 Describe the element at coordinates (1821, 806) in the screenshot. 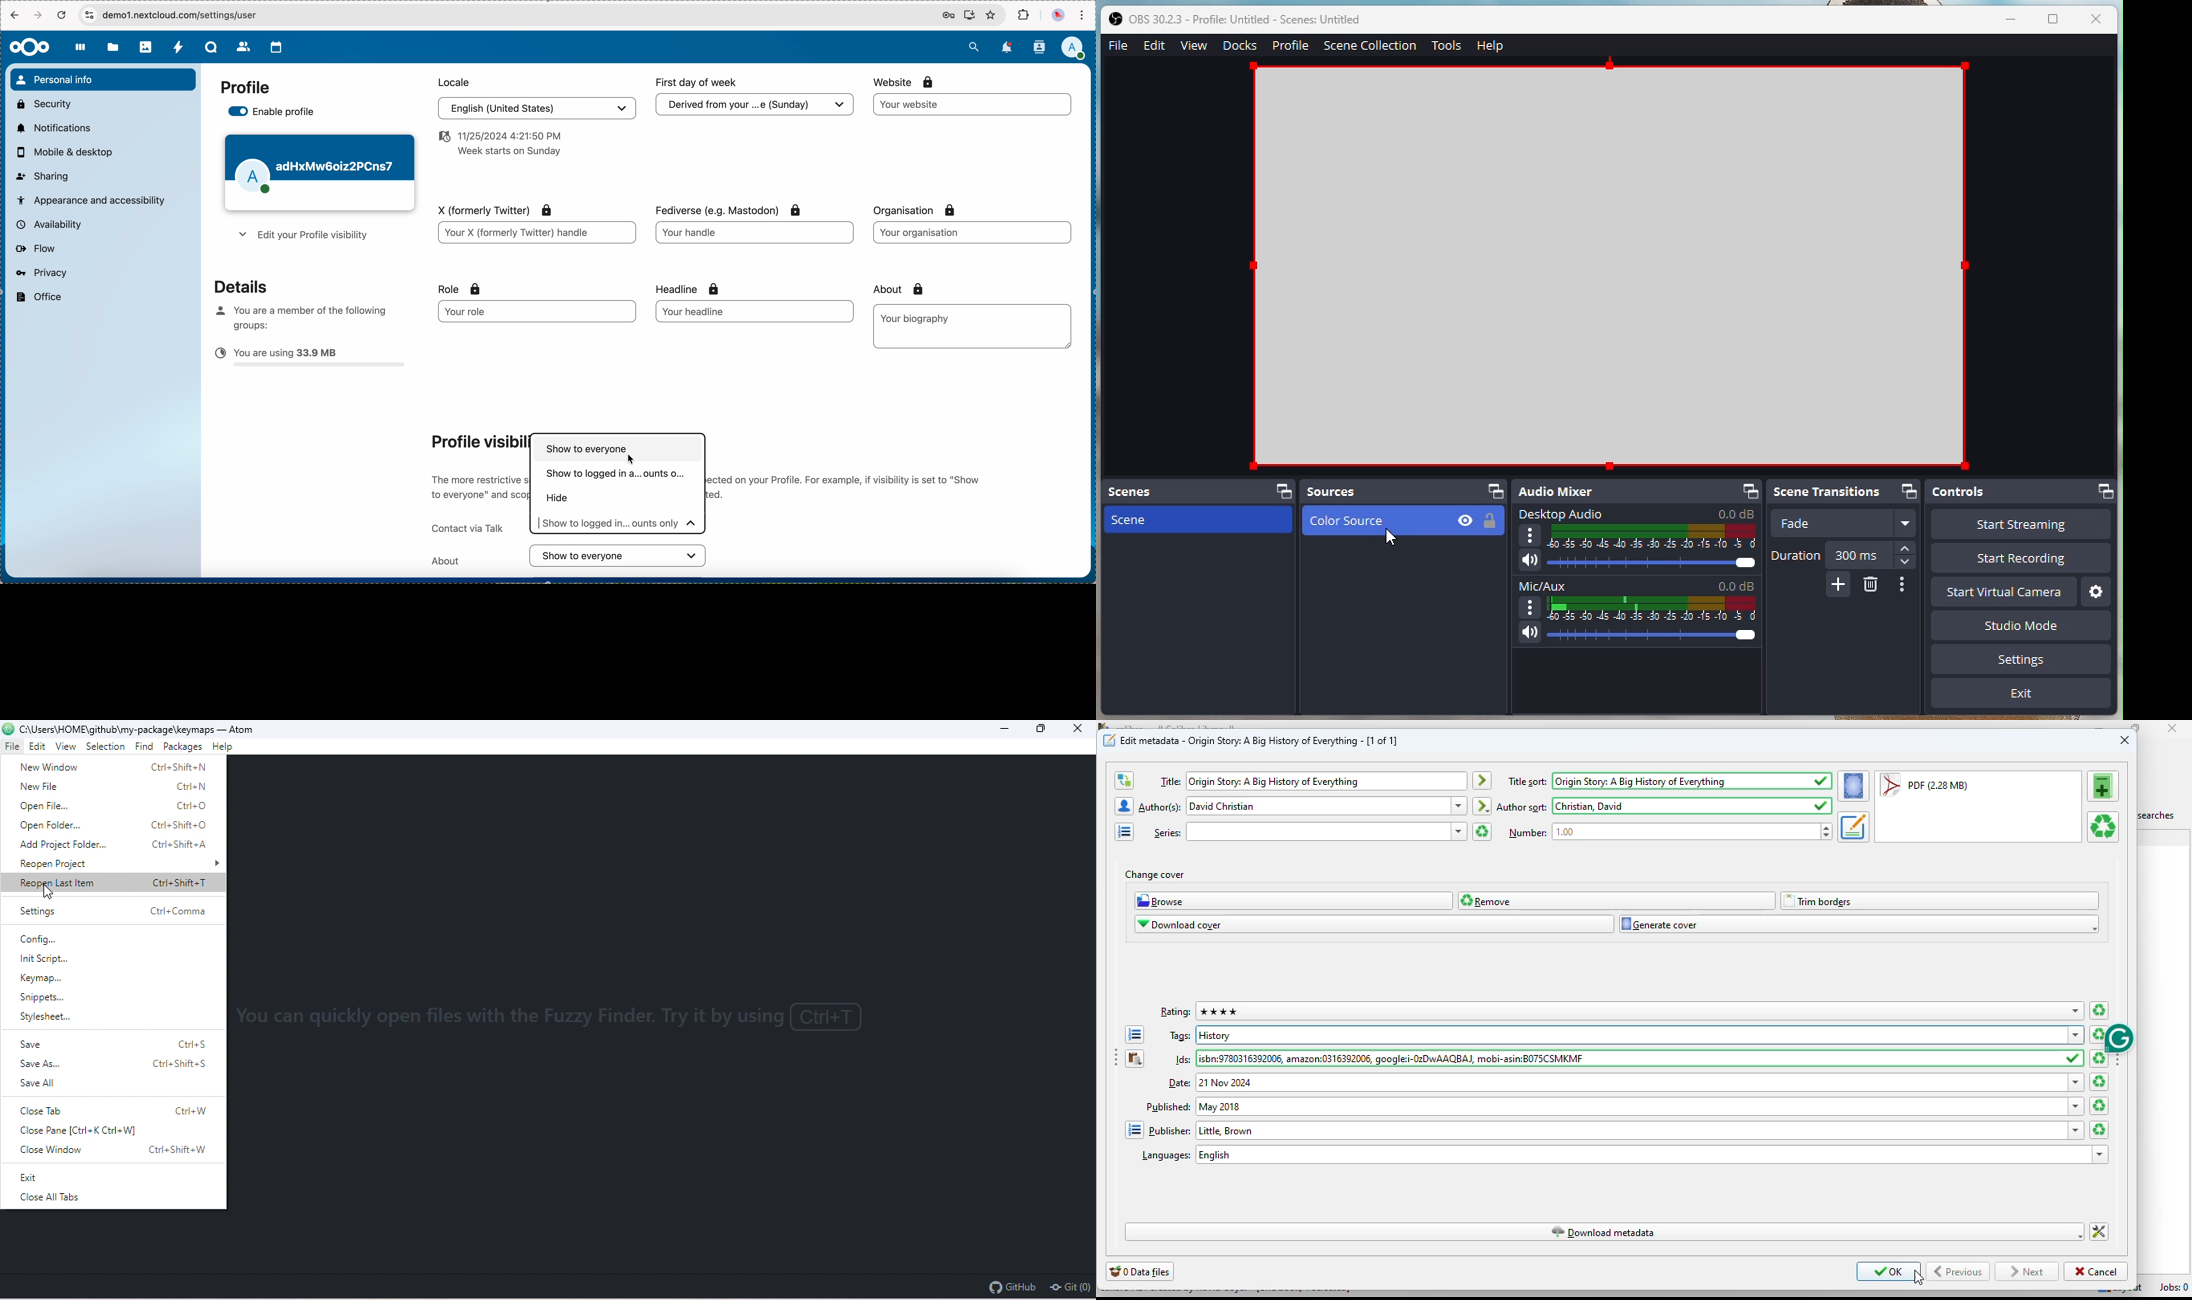

I see `saved` at that location.